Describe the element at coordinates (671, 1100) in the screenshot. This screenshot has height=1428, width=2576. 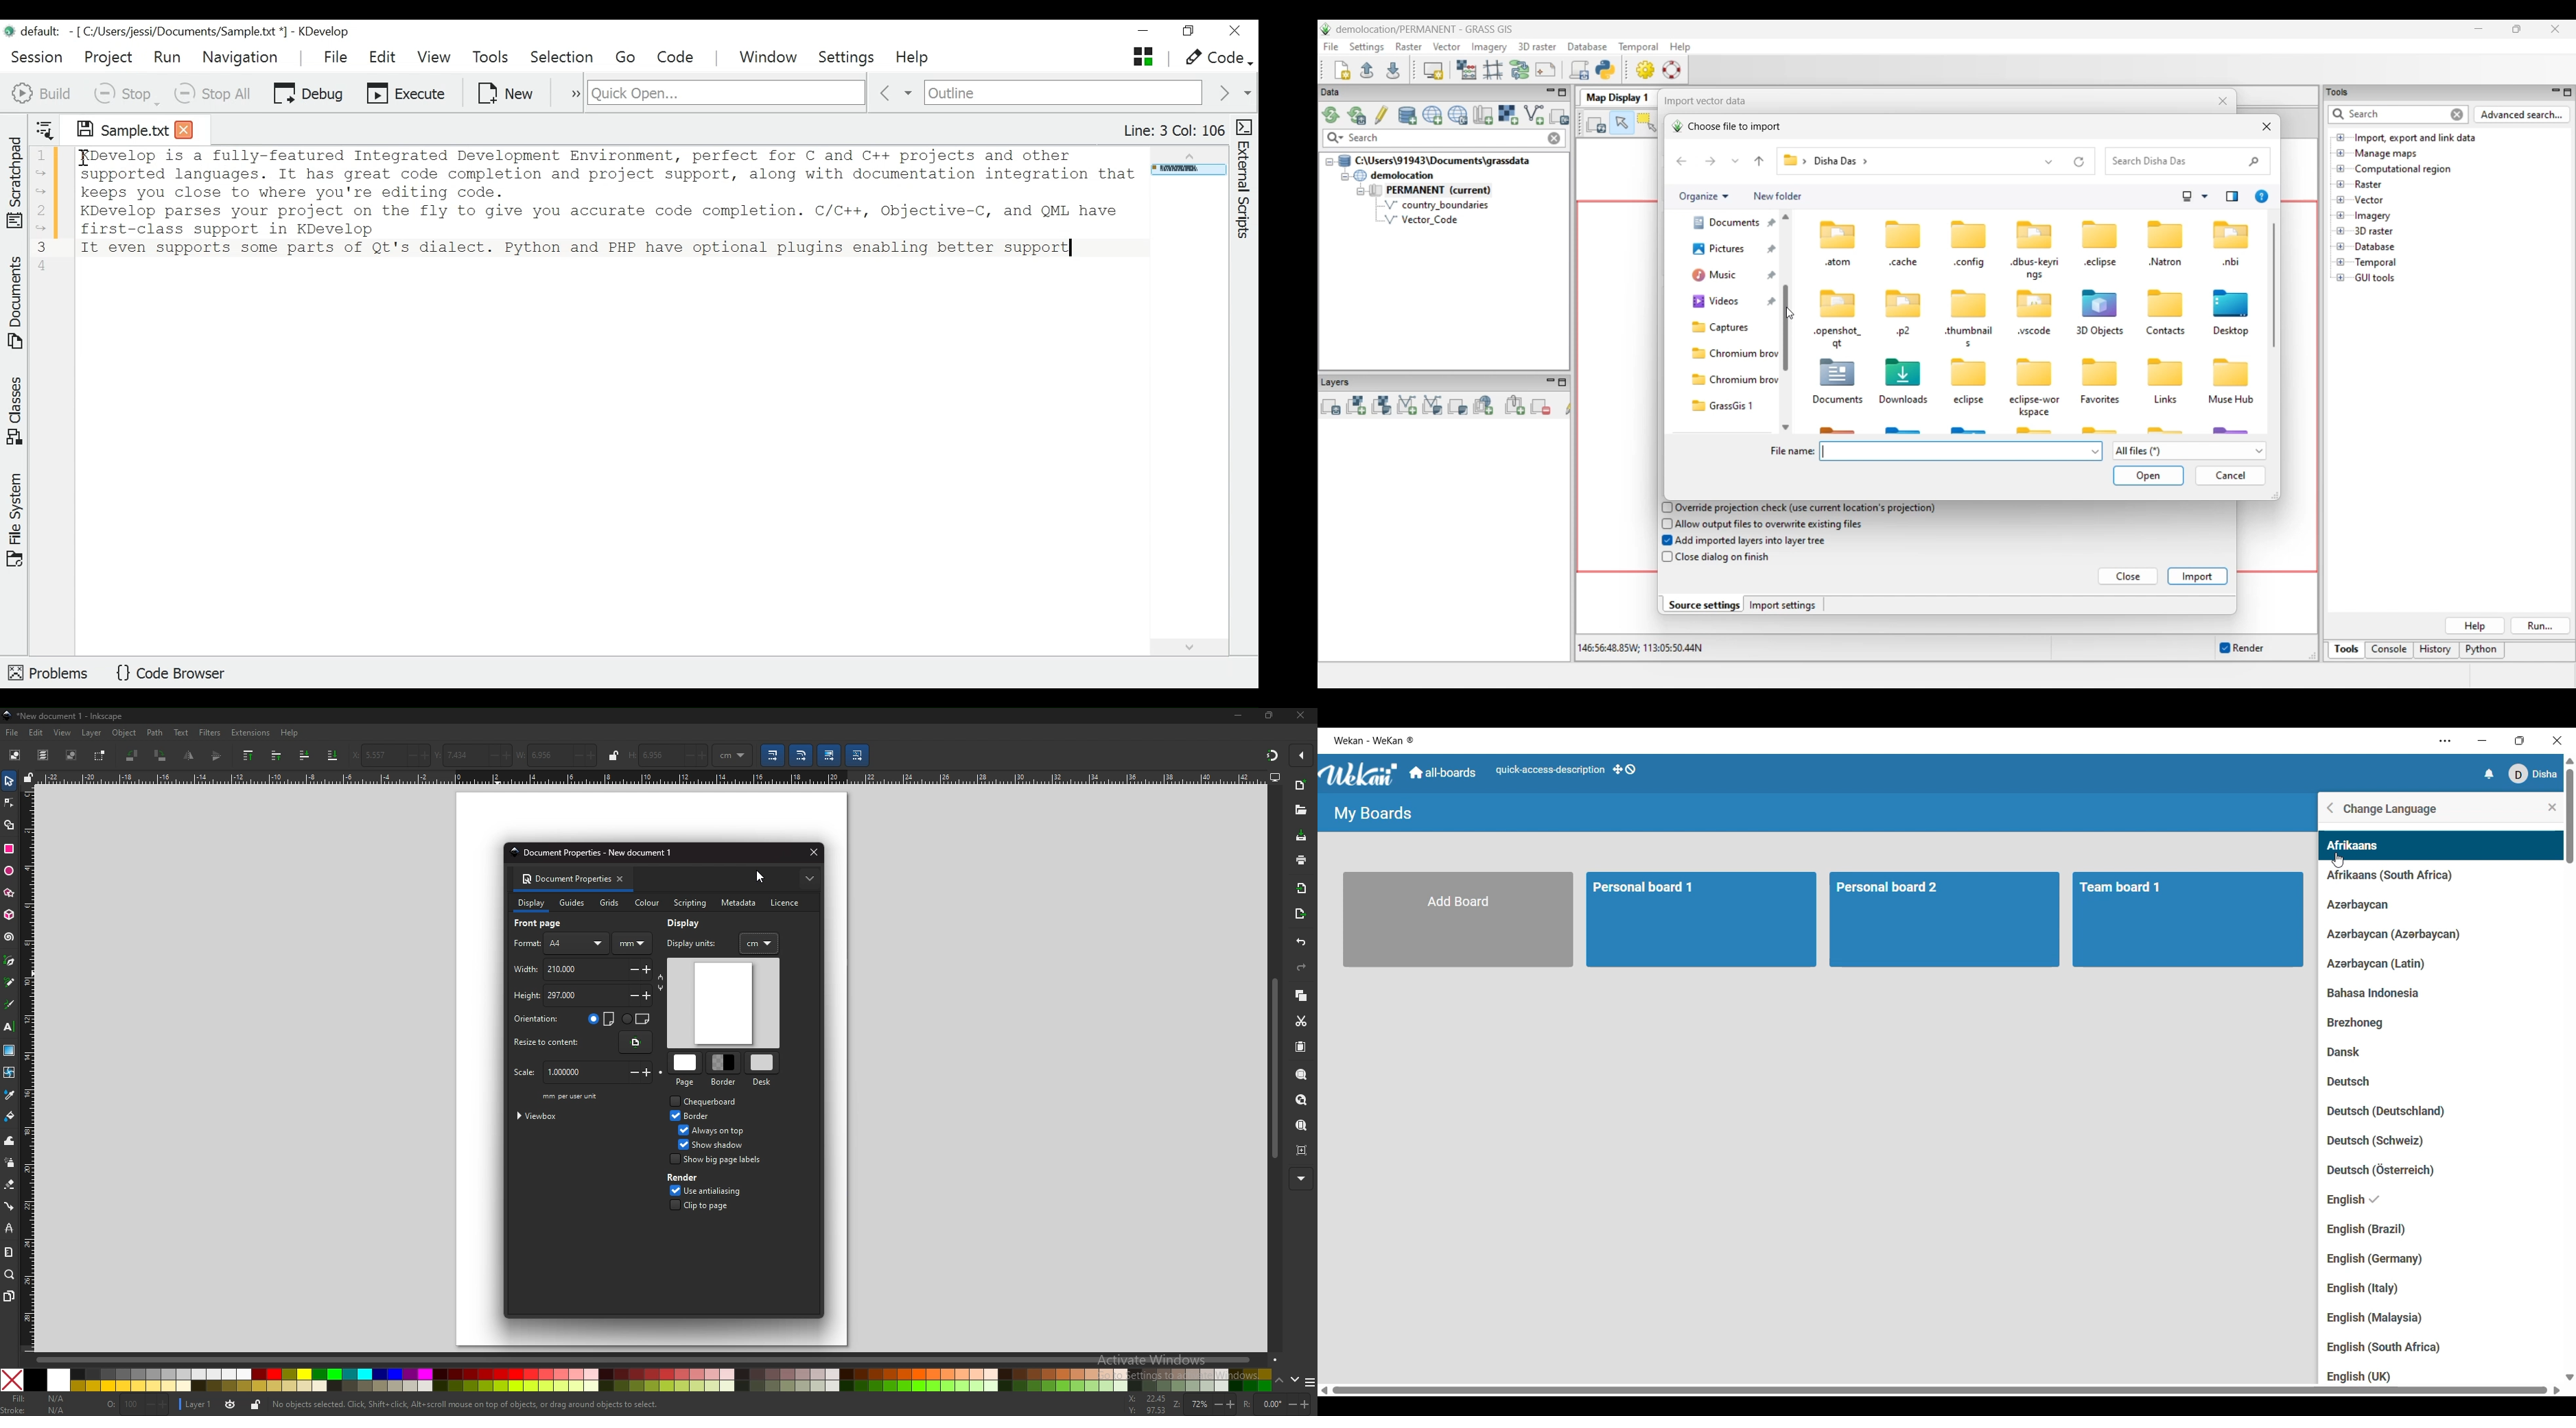
I see `Checkbox` at that location.